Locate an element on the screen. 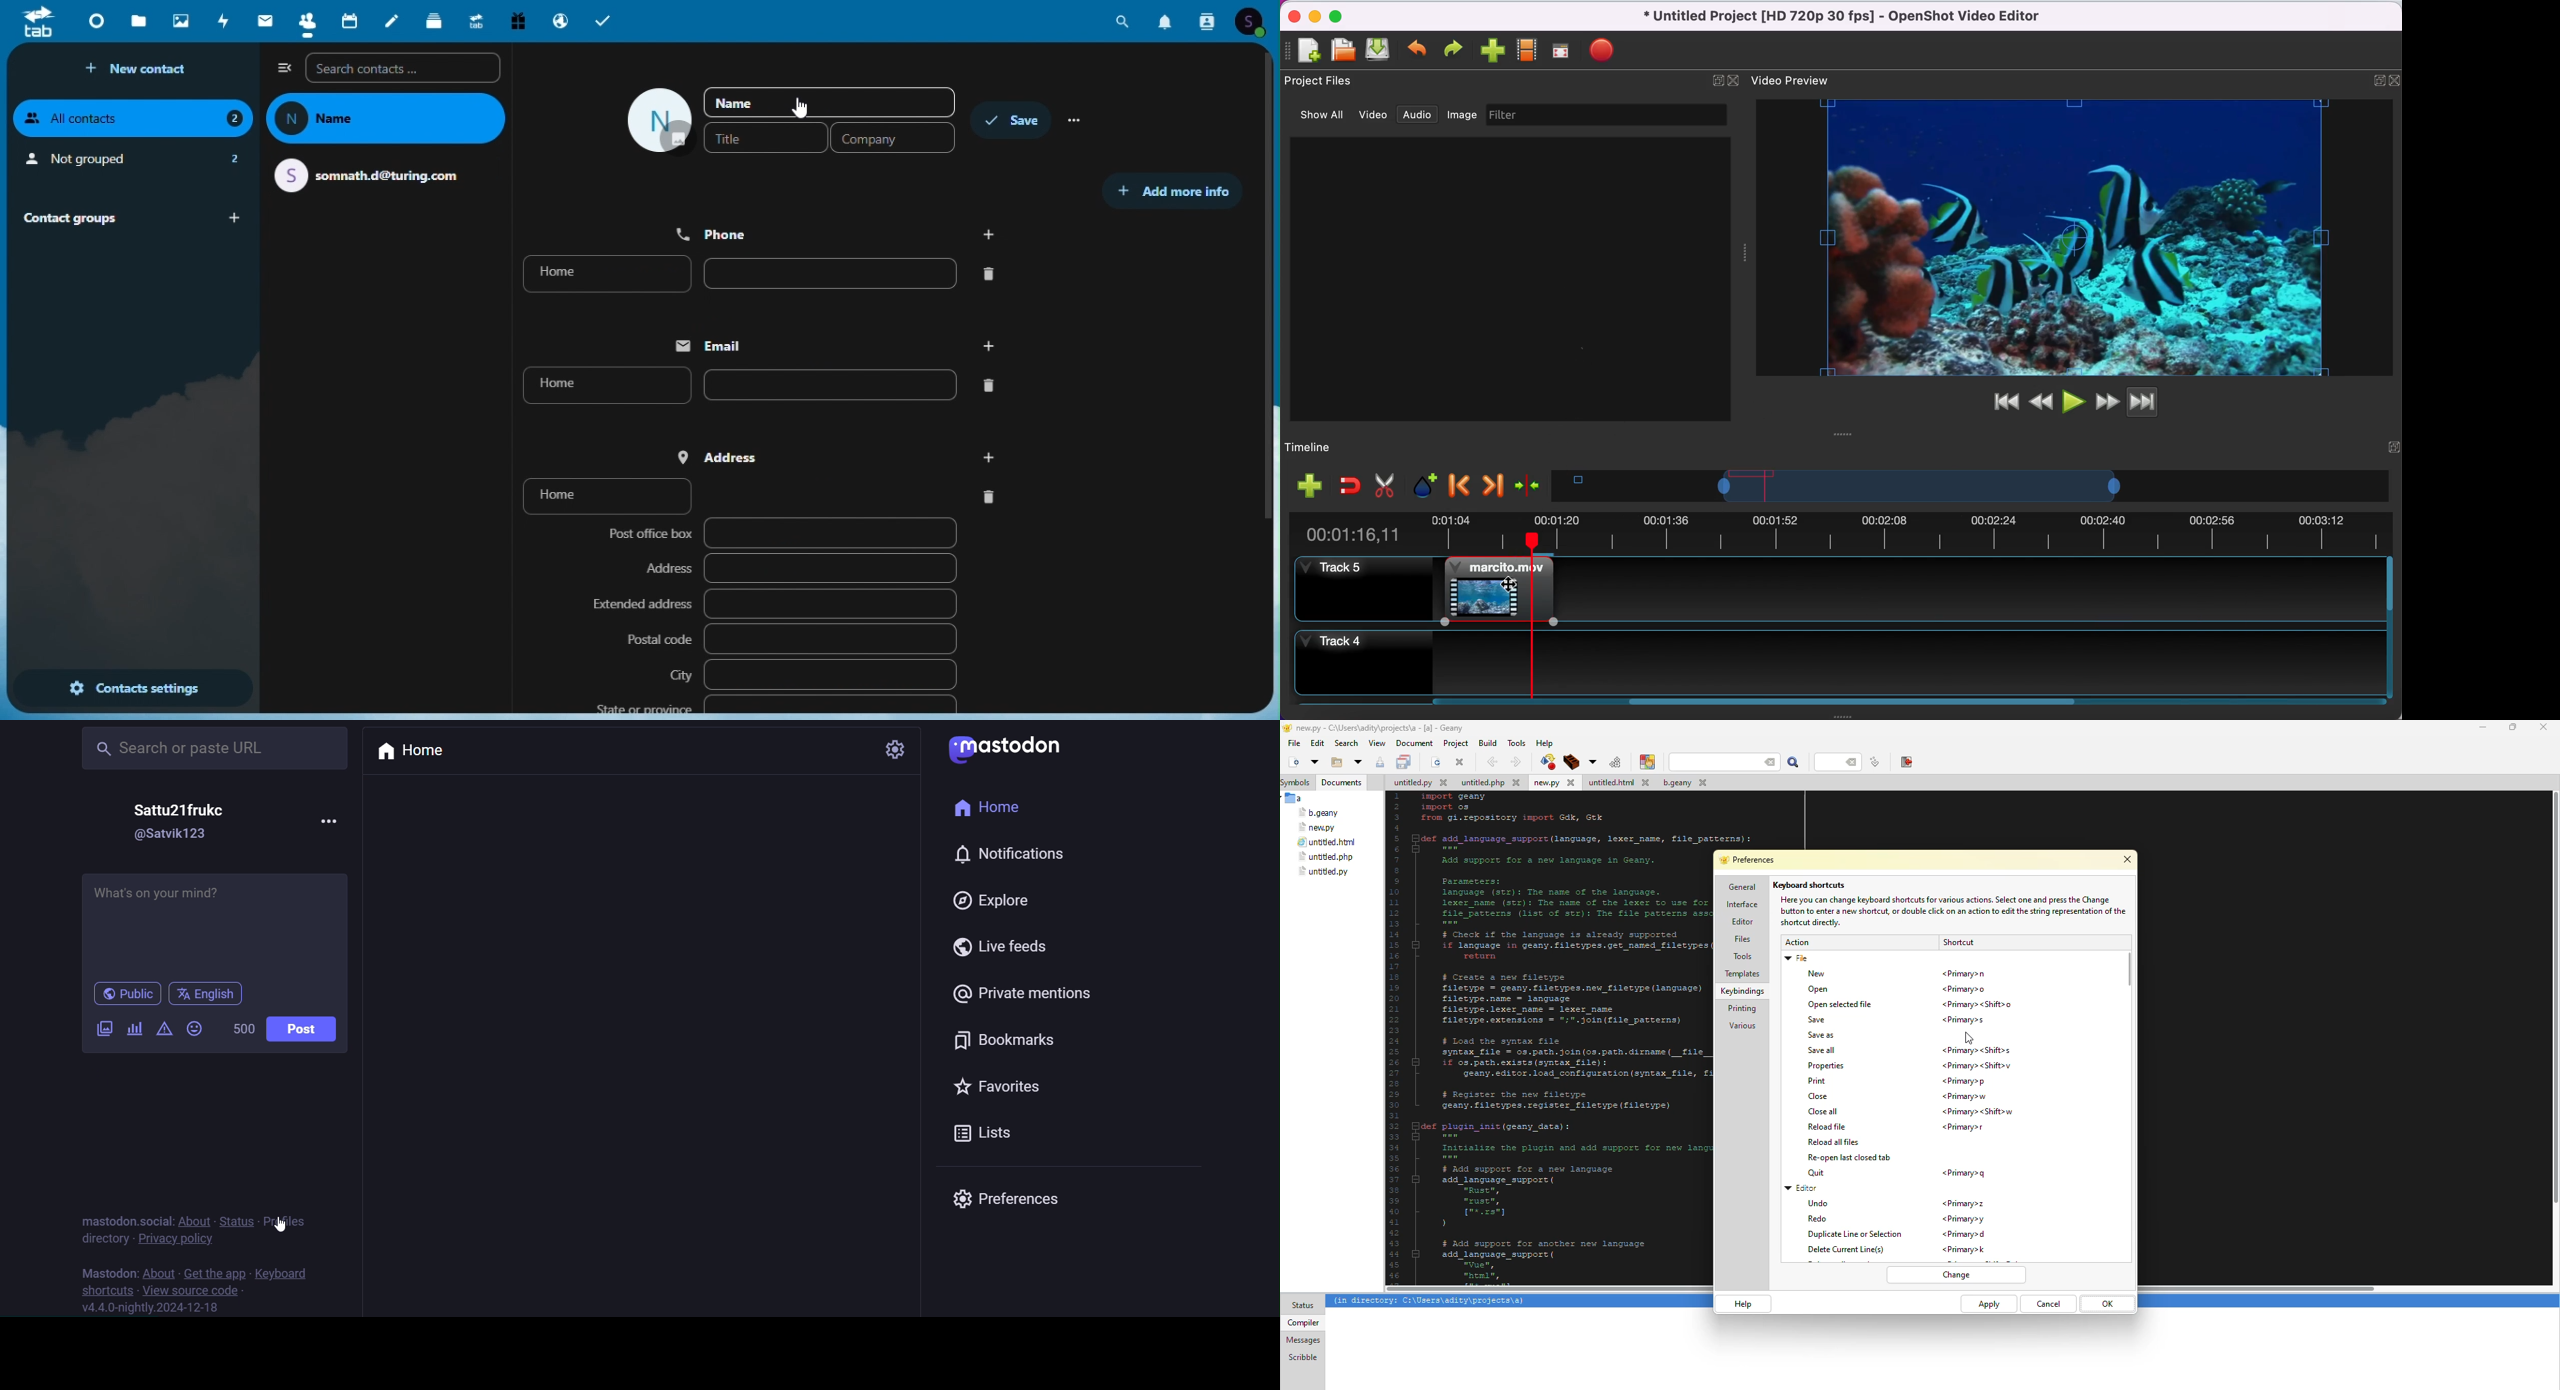  directory is located at coordinates (101, 1236).